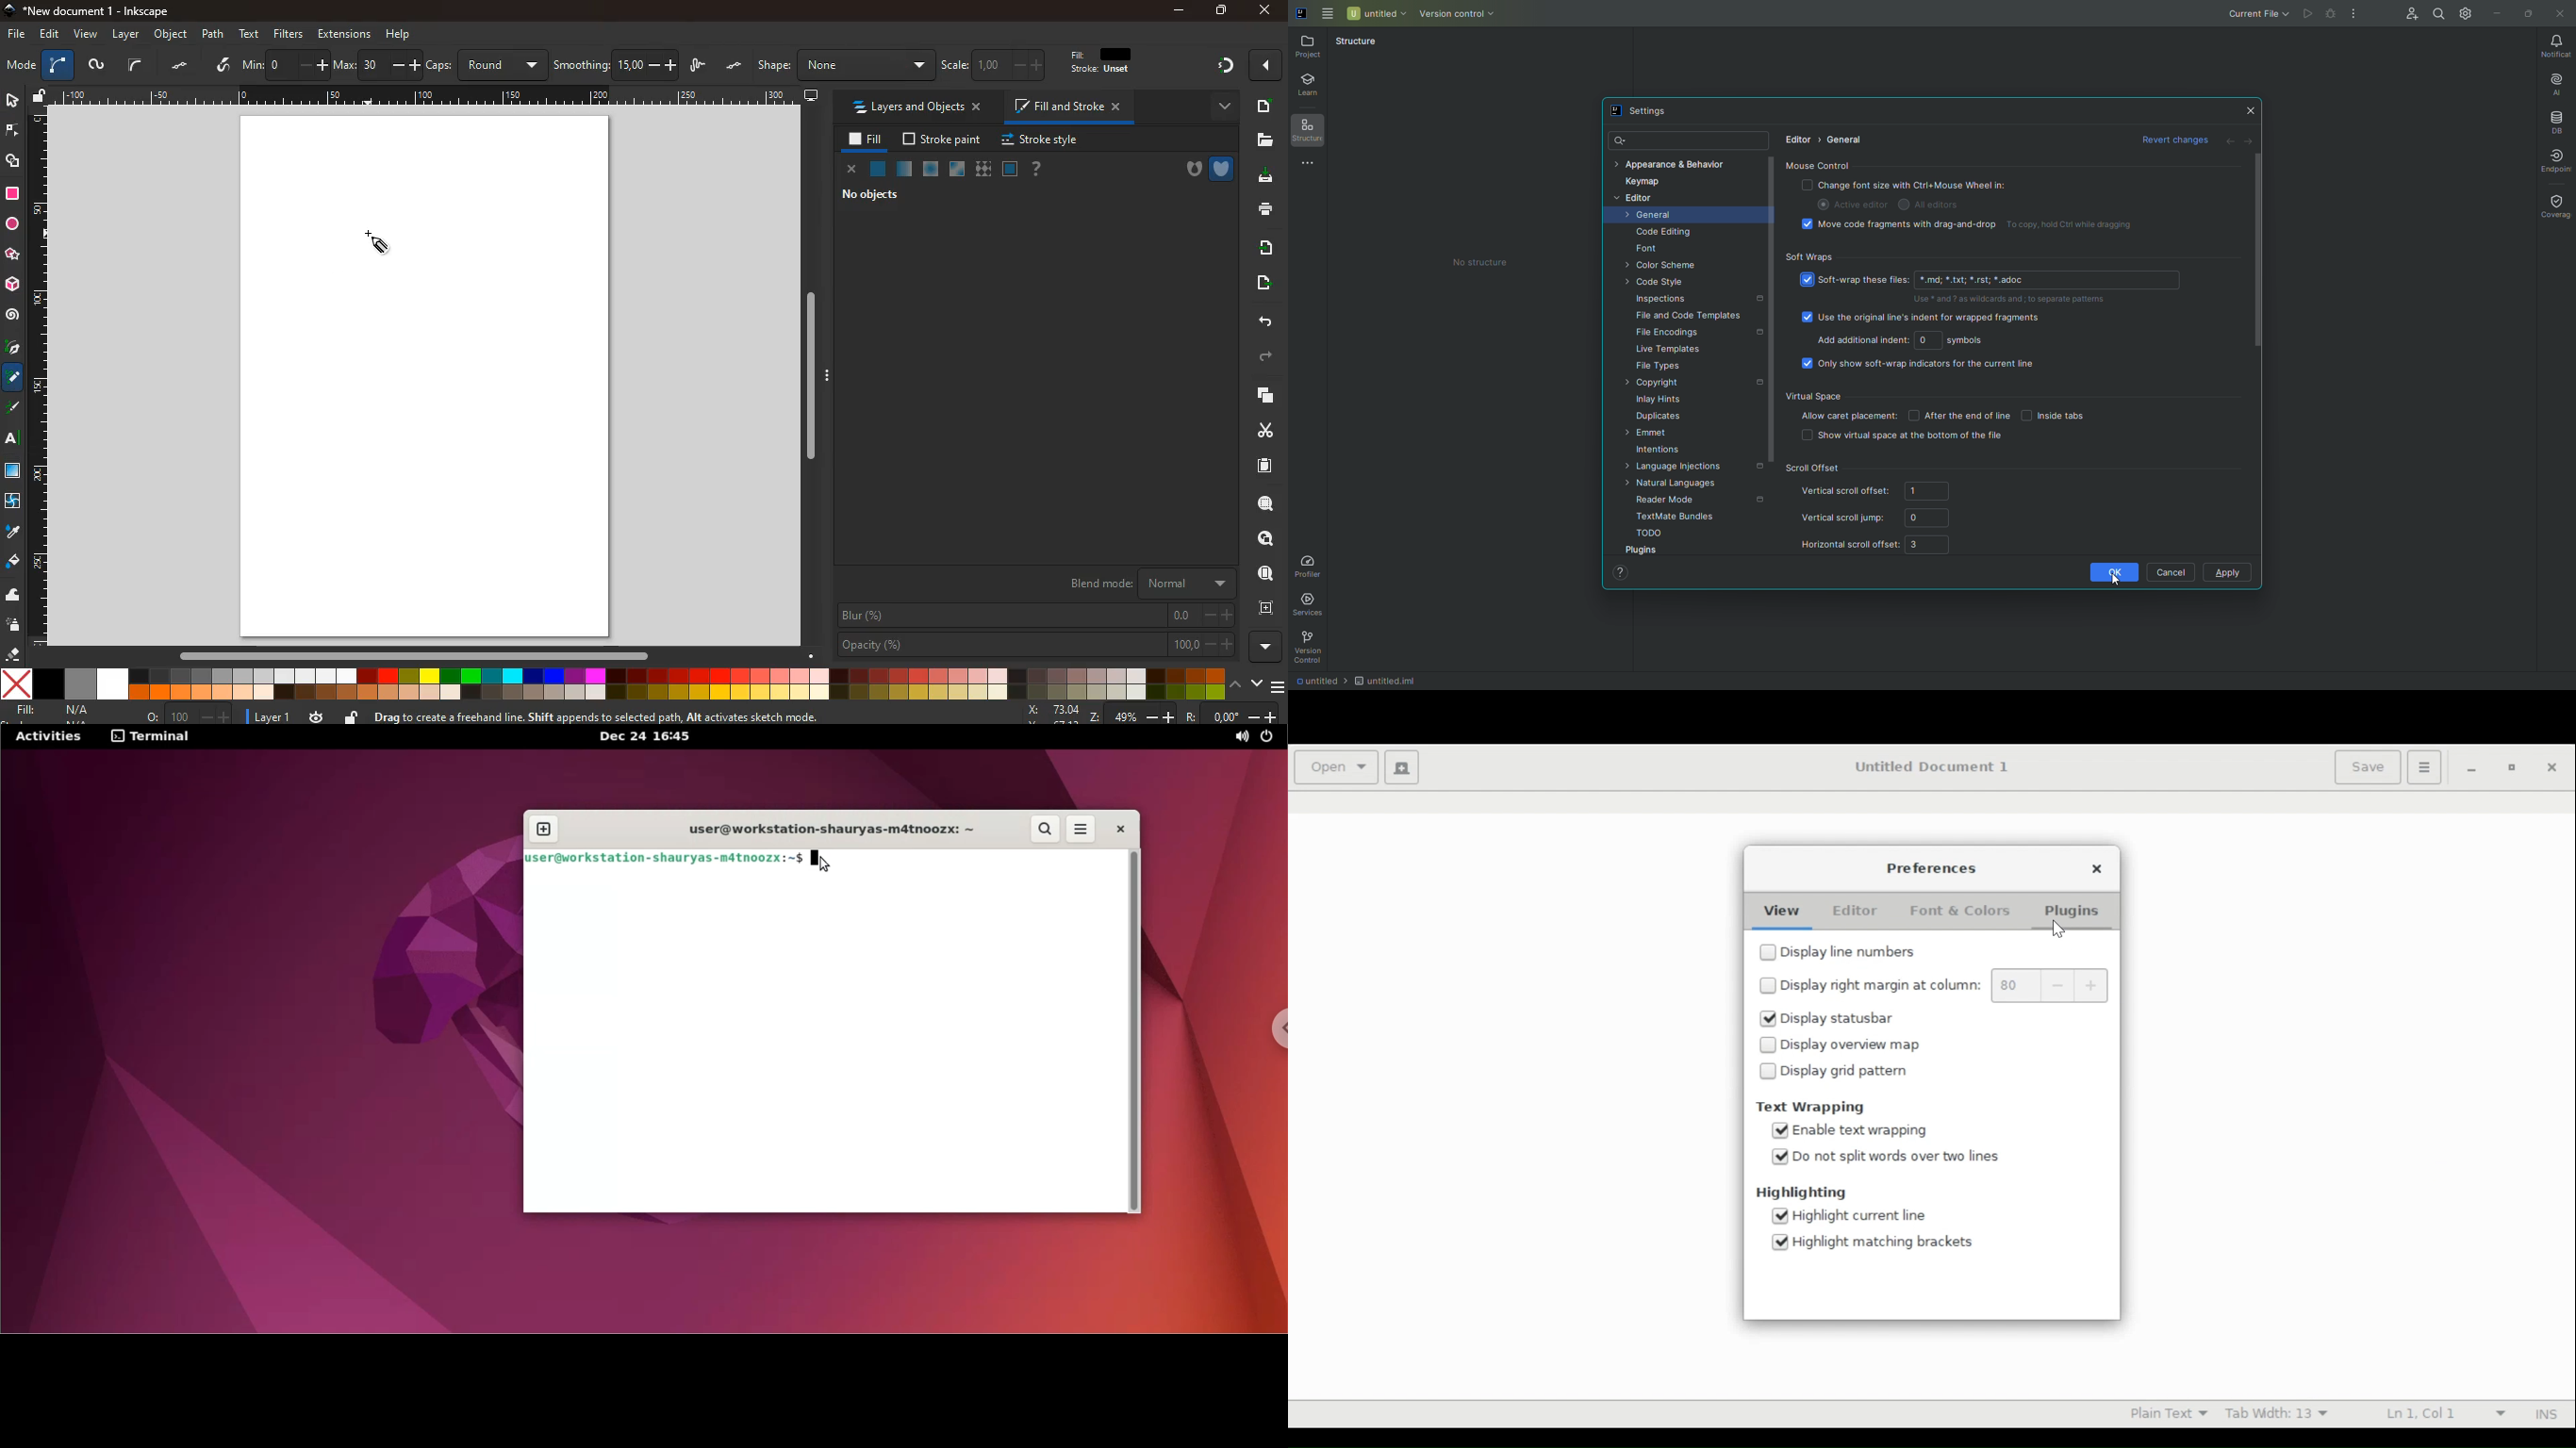 This screenshot has width=2576, height=1456. I want to click on text, so click(251, 35).